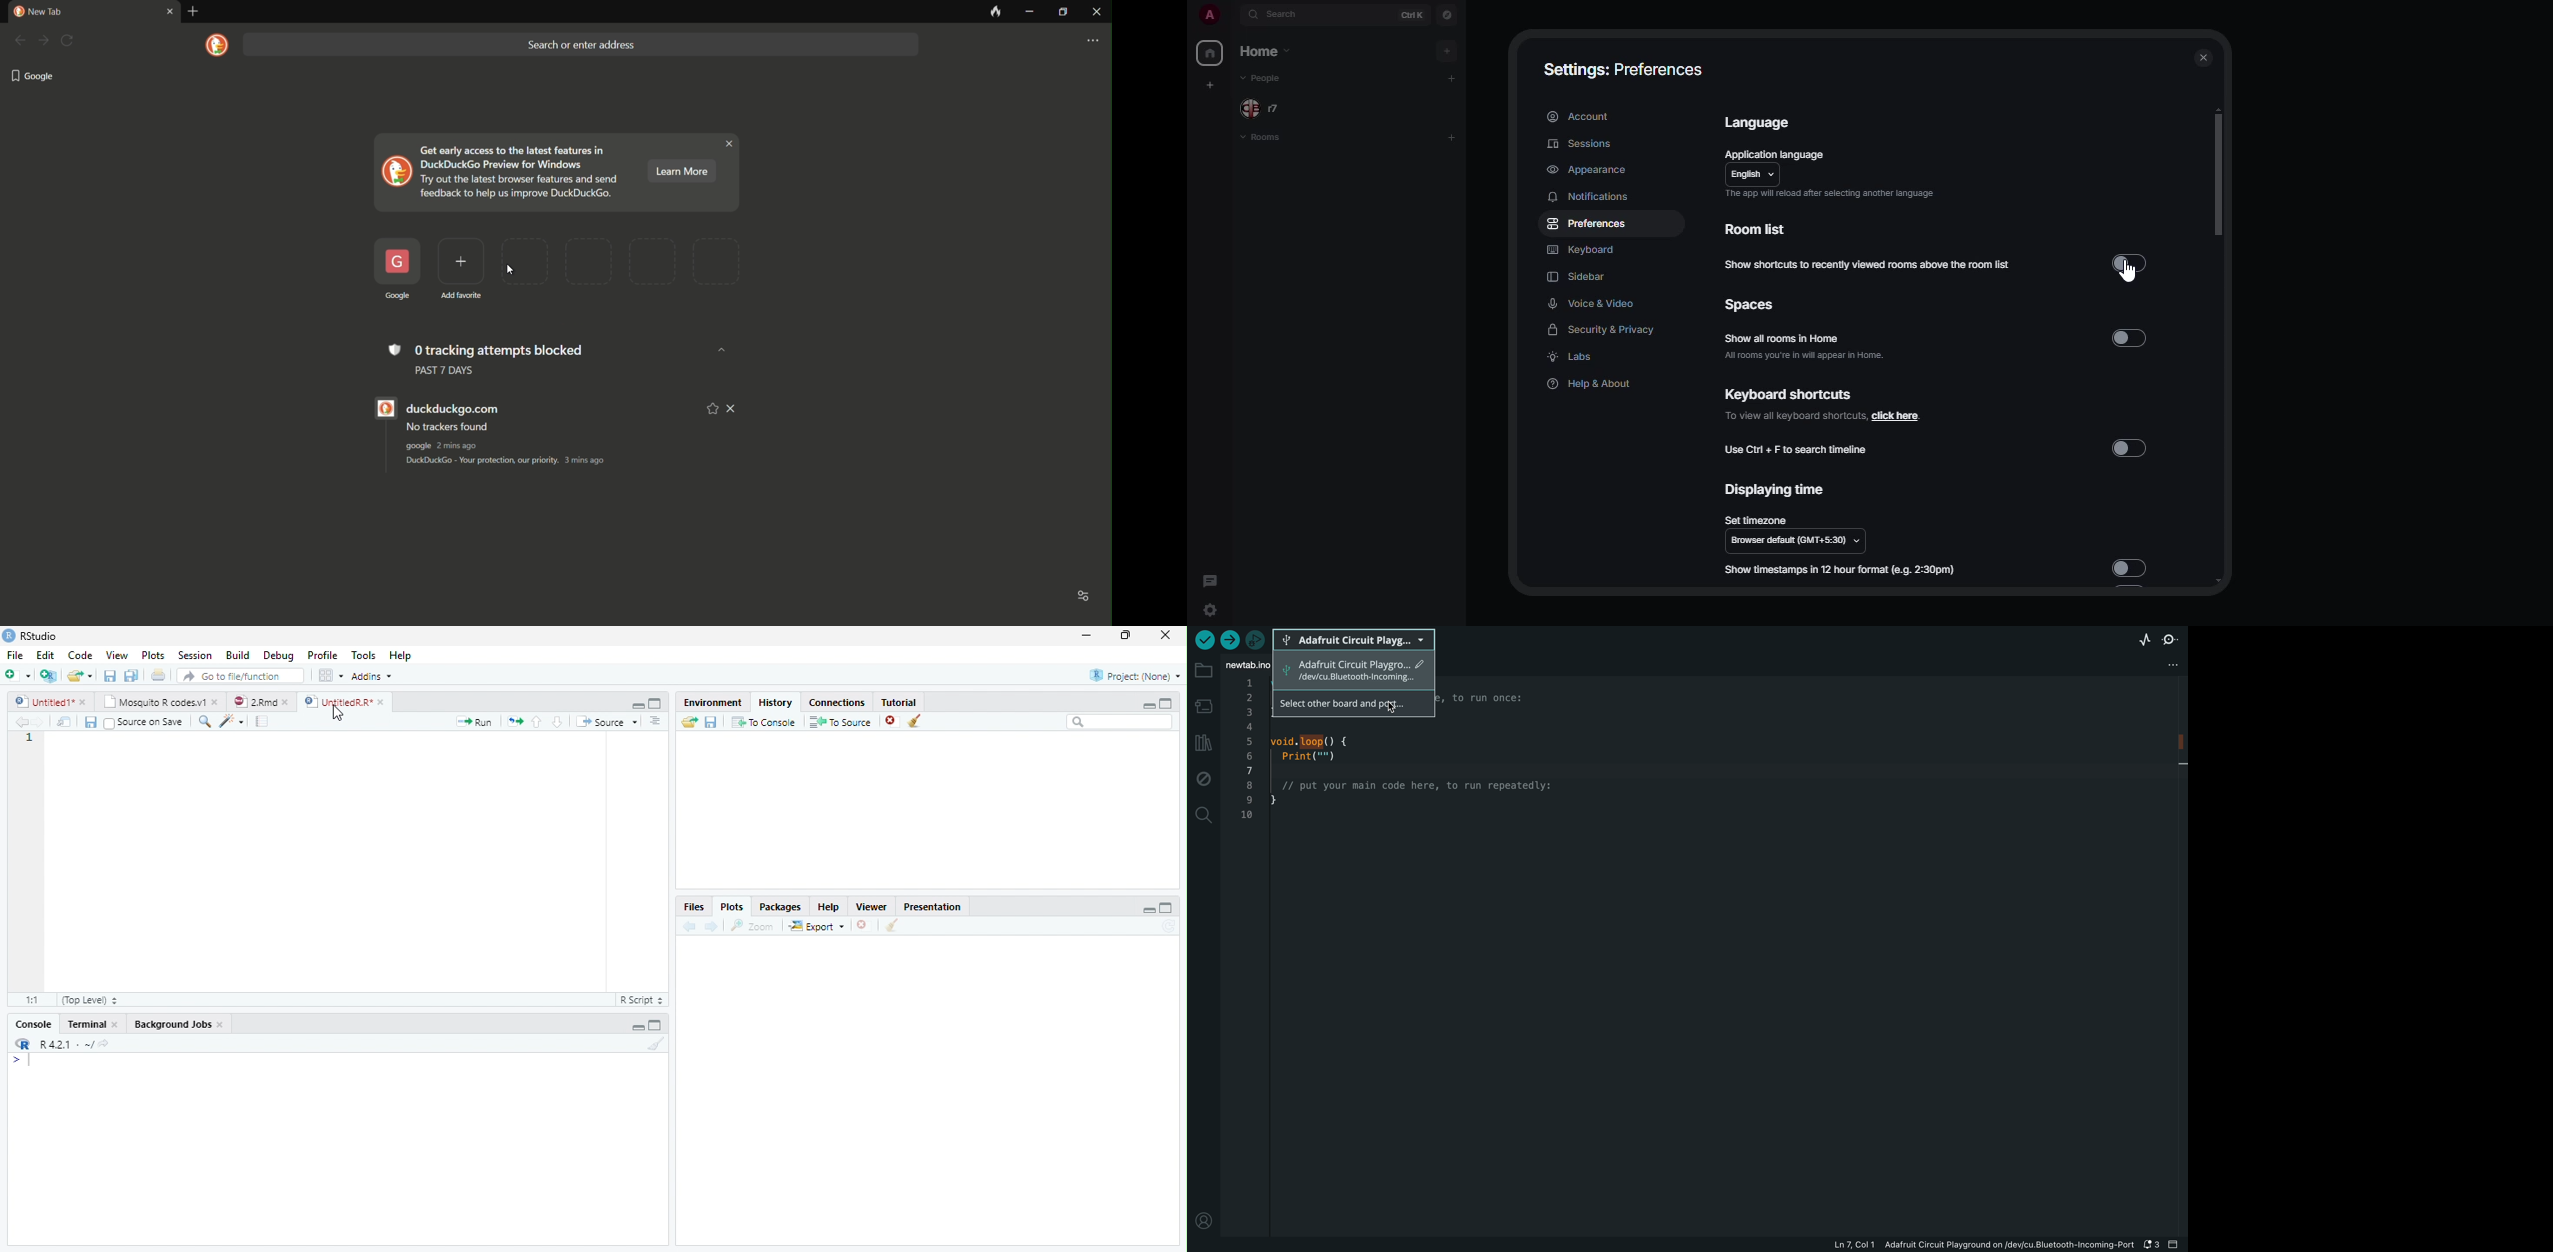 This screenshot has height=1260, width=2576. What do you see at coordinates (402, 657) in the screenshot?
I see `Help` at bounding box center [402, 657].